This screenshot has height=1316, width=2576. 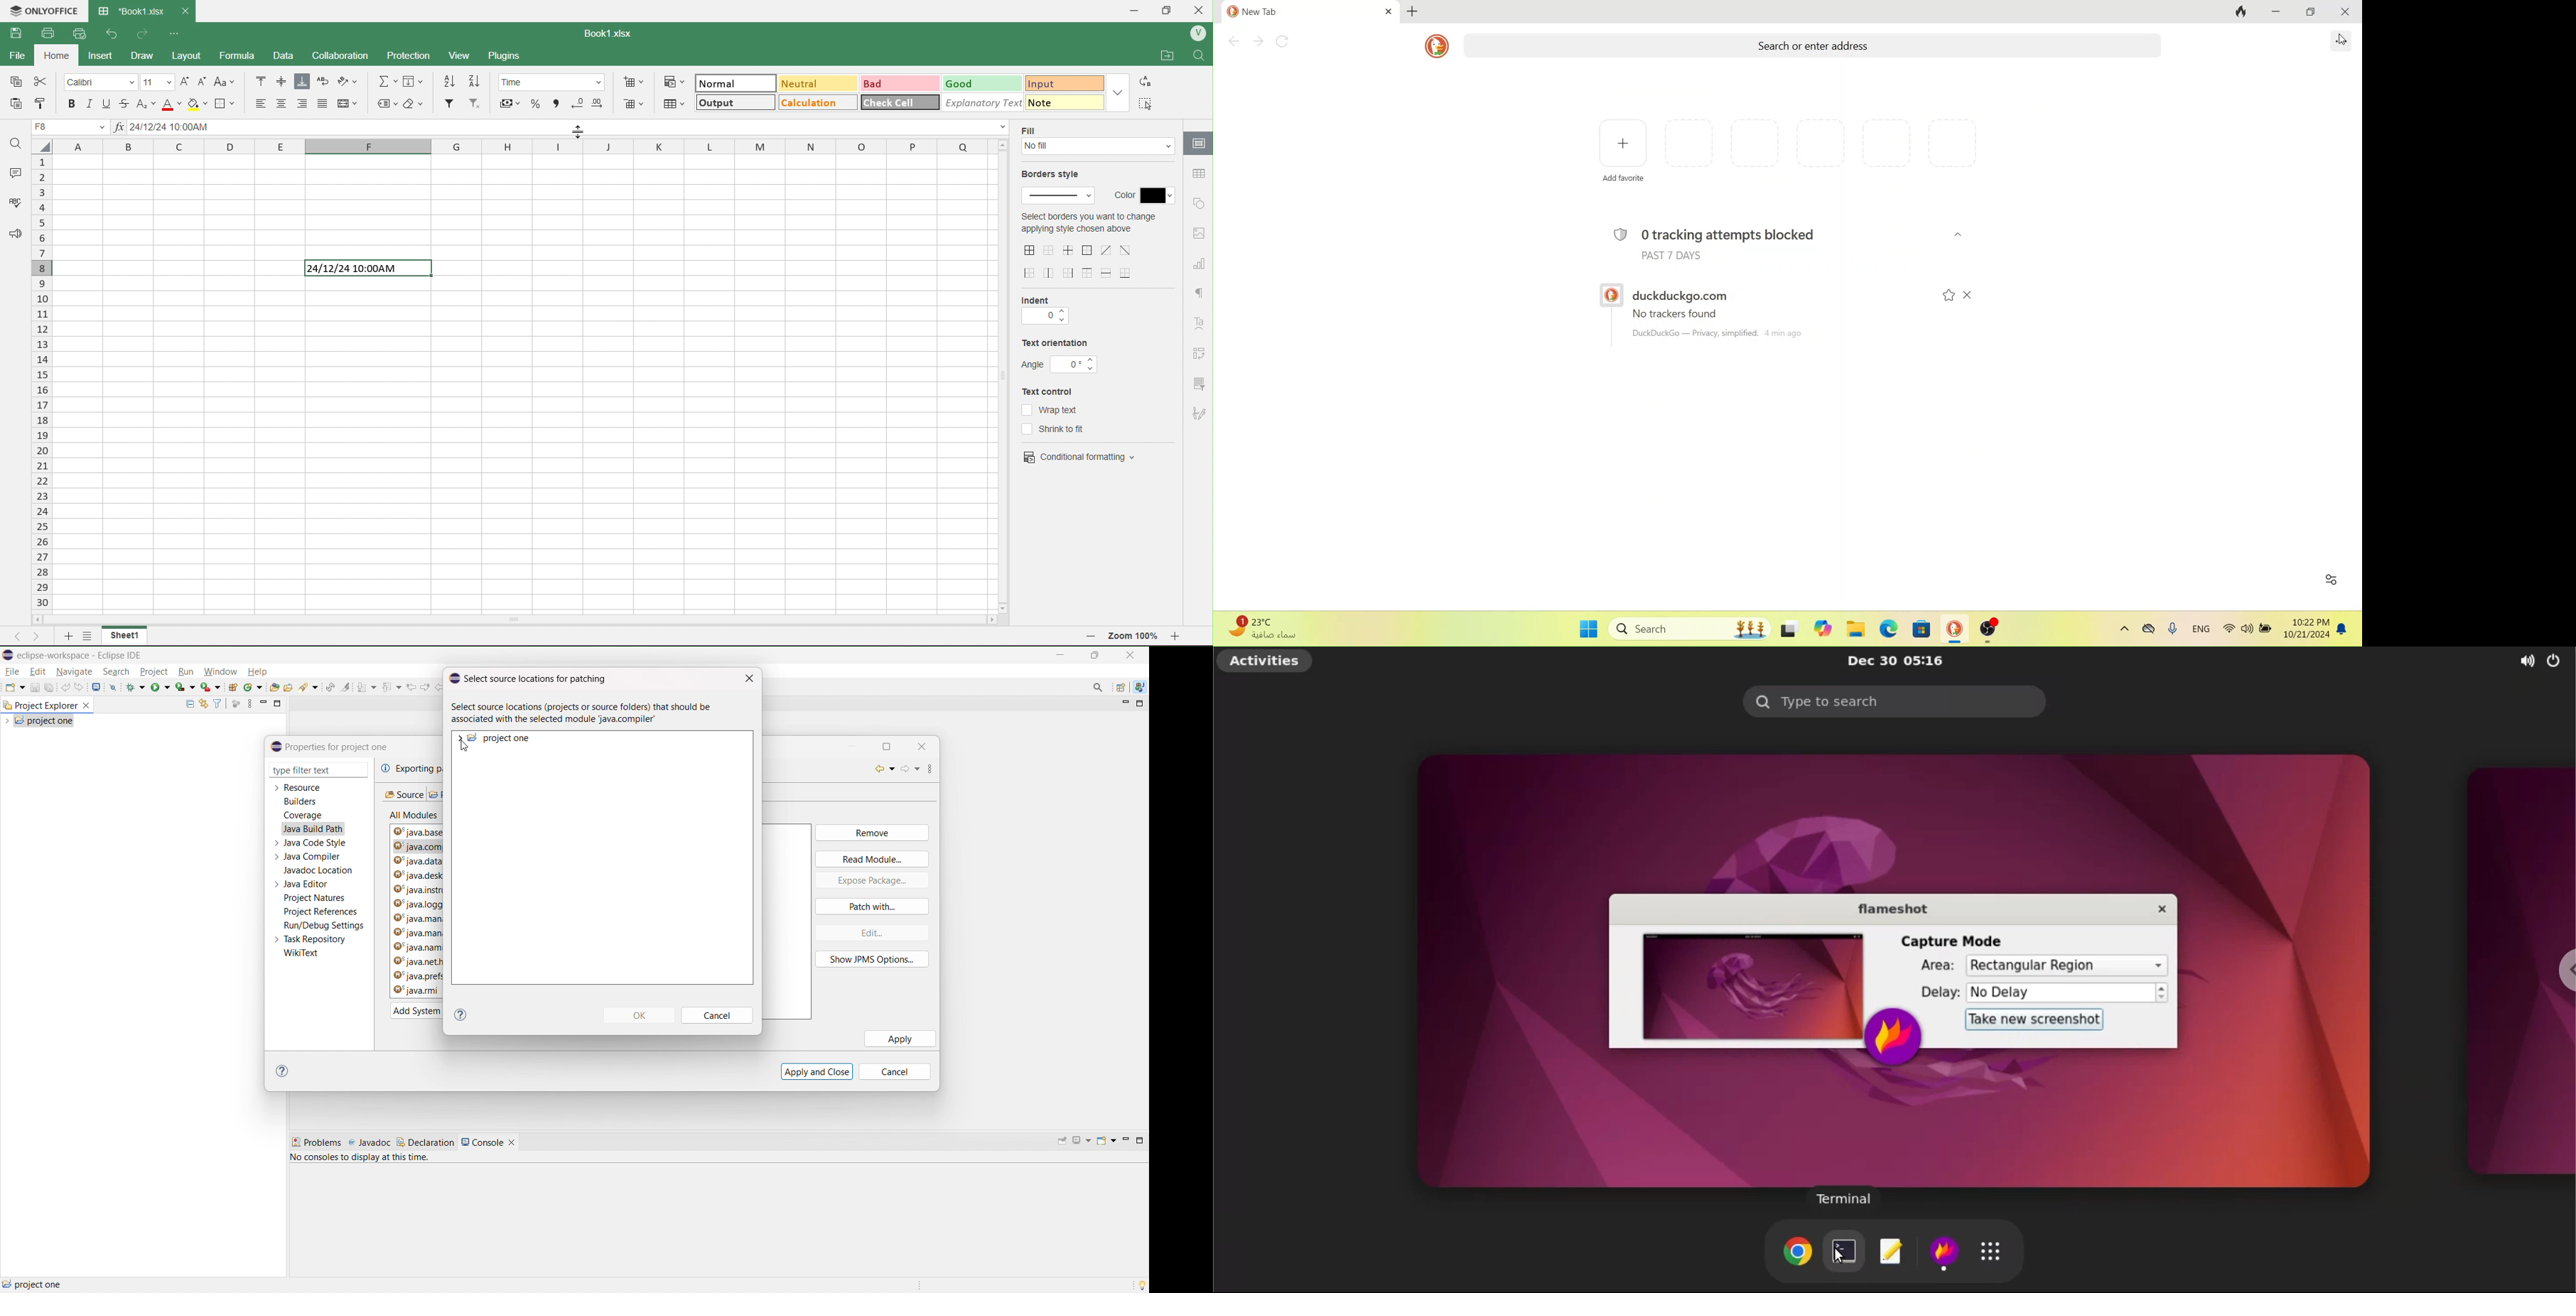 What do you see at coordinates (2242, 13) in the screenshot?
I see `` at bounding box center [2242, 13].